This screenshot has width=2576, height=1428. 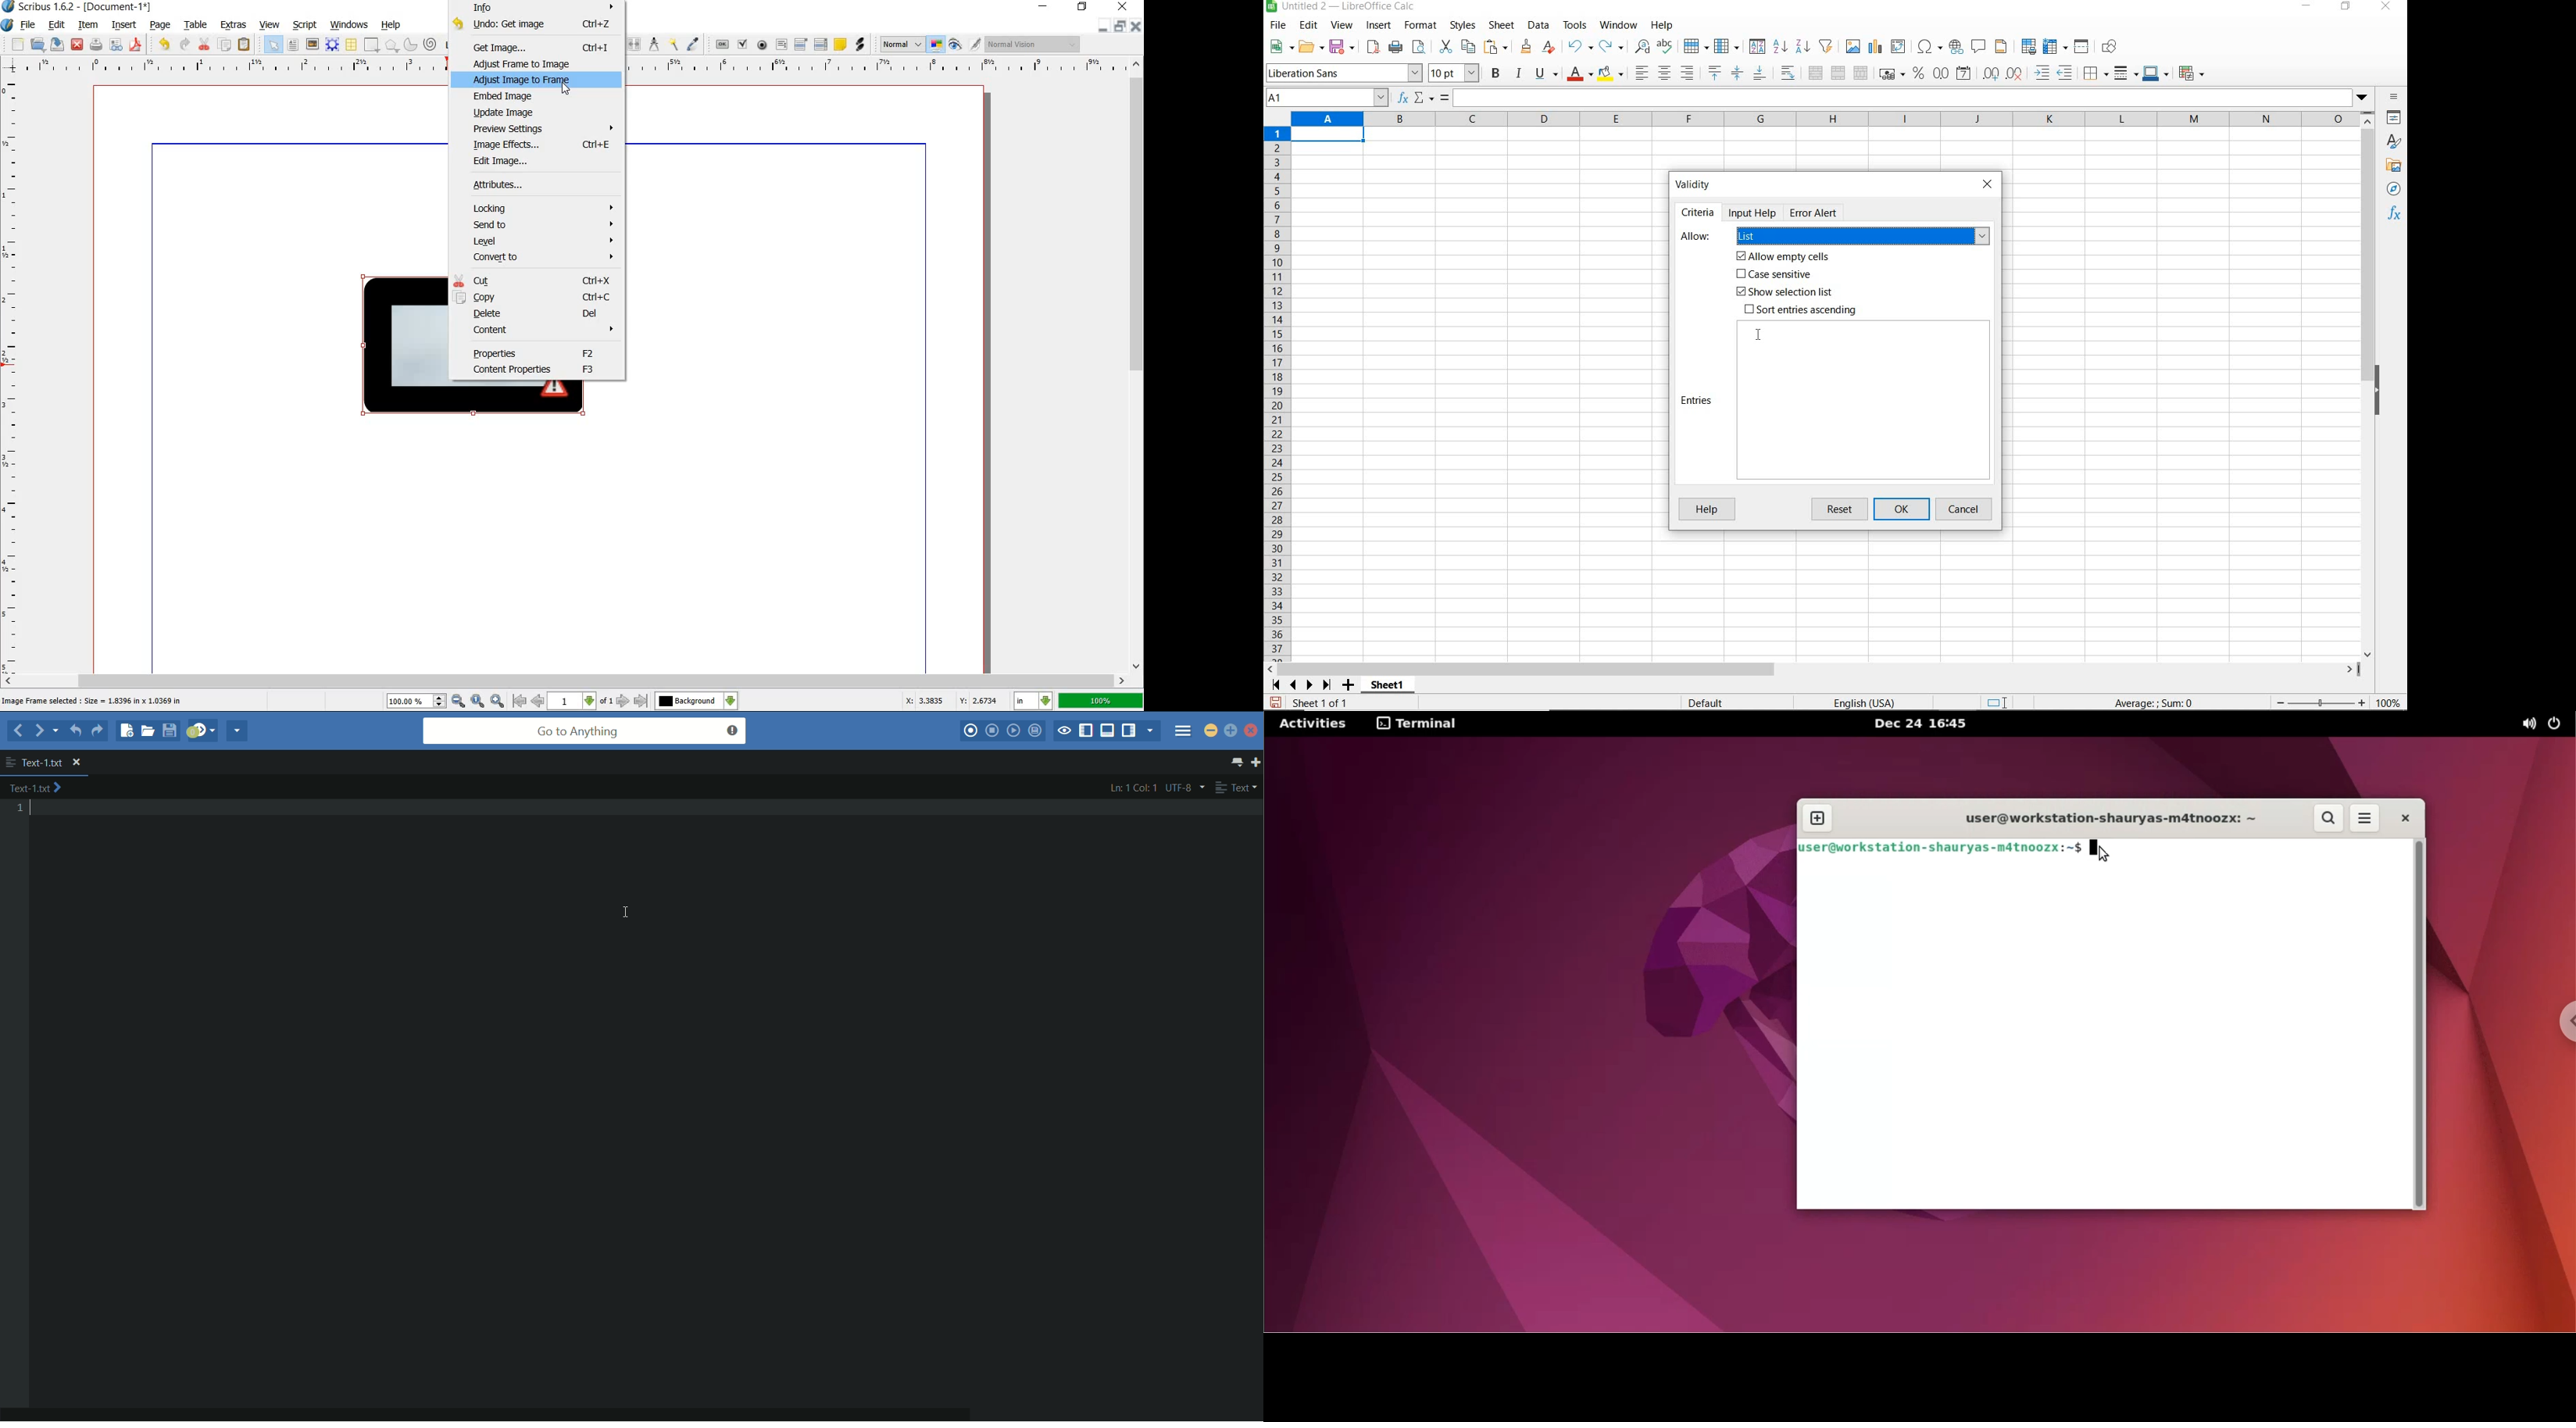 I want to click on ruler, so click(x=16, y=375).